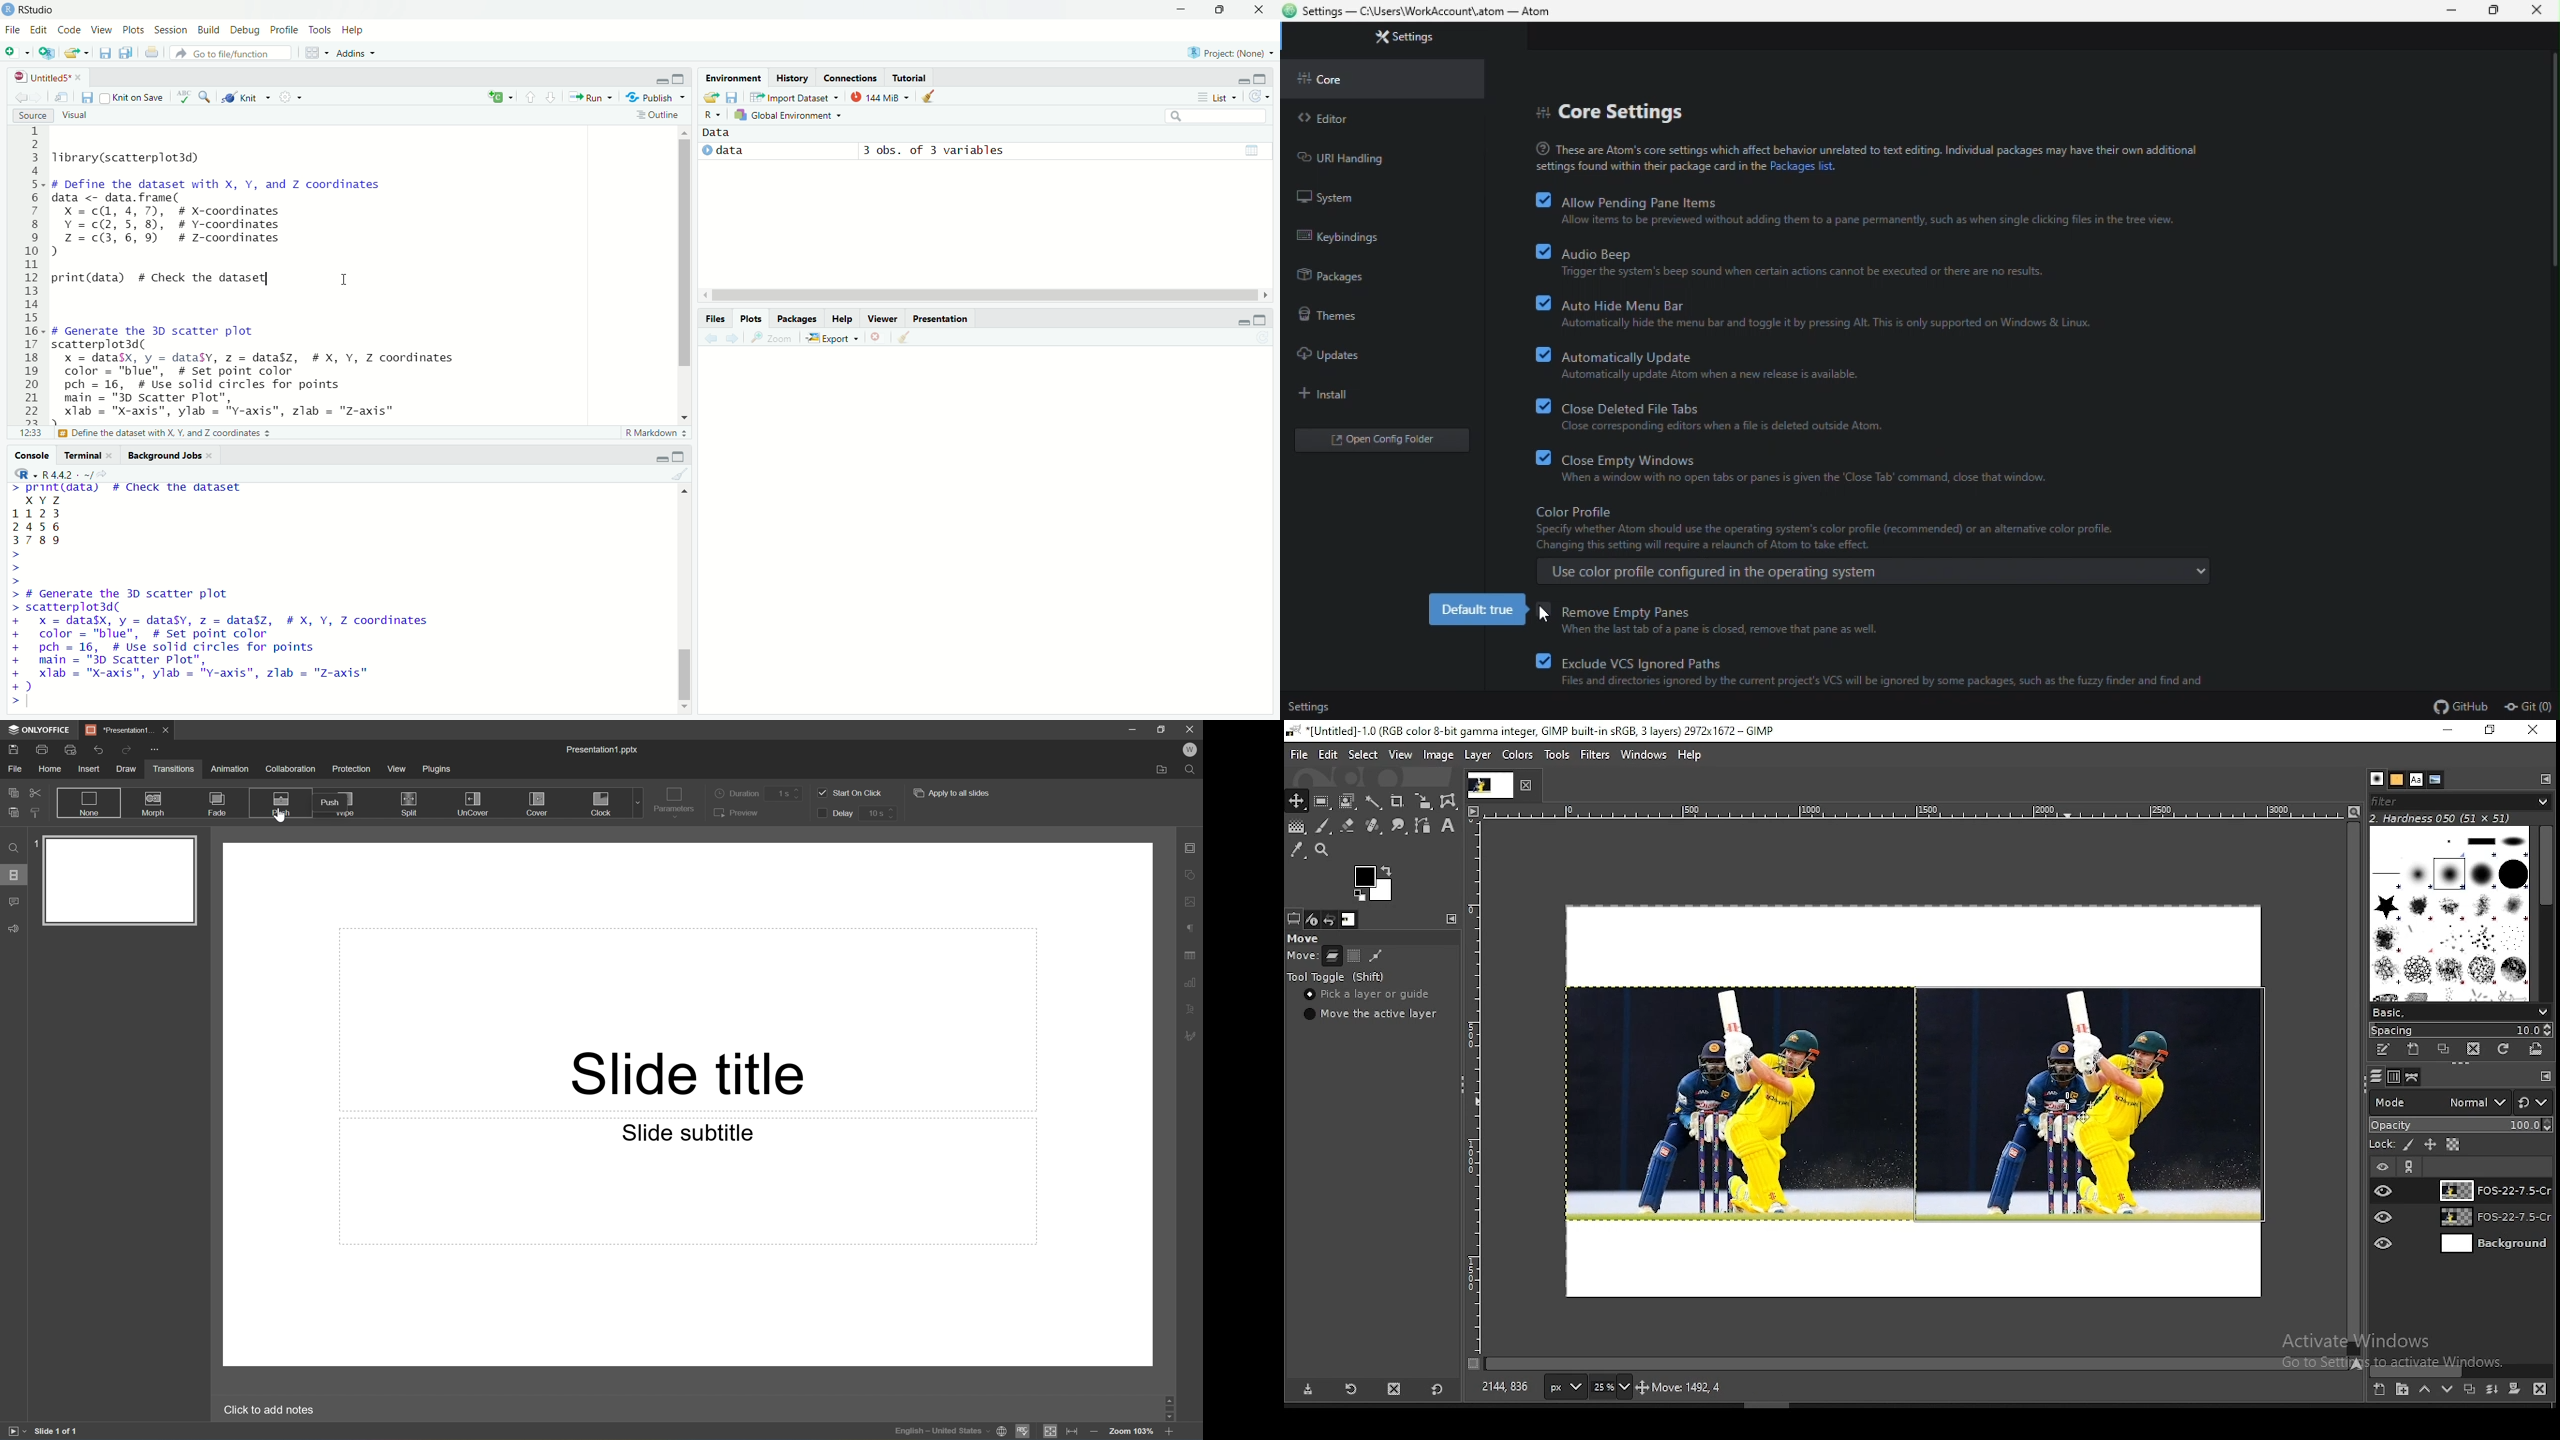 This screenshot has width=2576, height=1456. What do you see at coordinates (2460, 708) in the screenshot?
I see `GitHub` at bounding box center [2460, 708].